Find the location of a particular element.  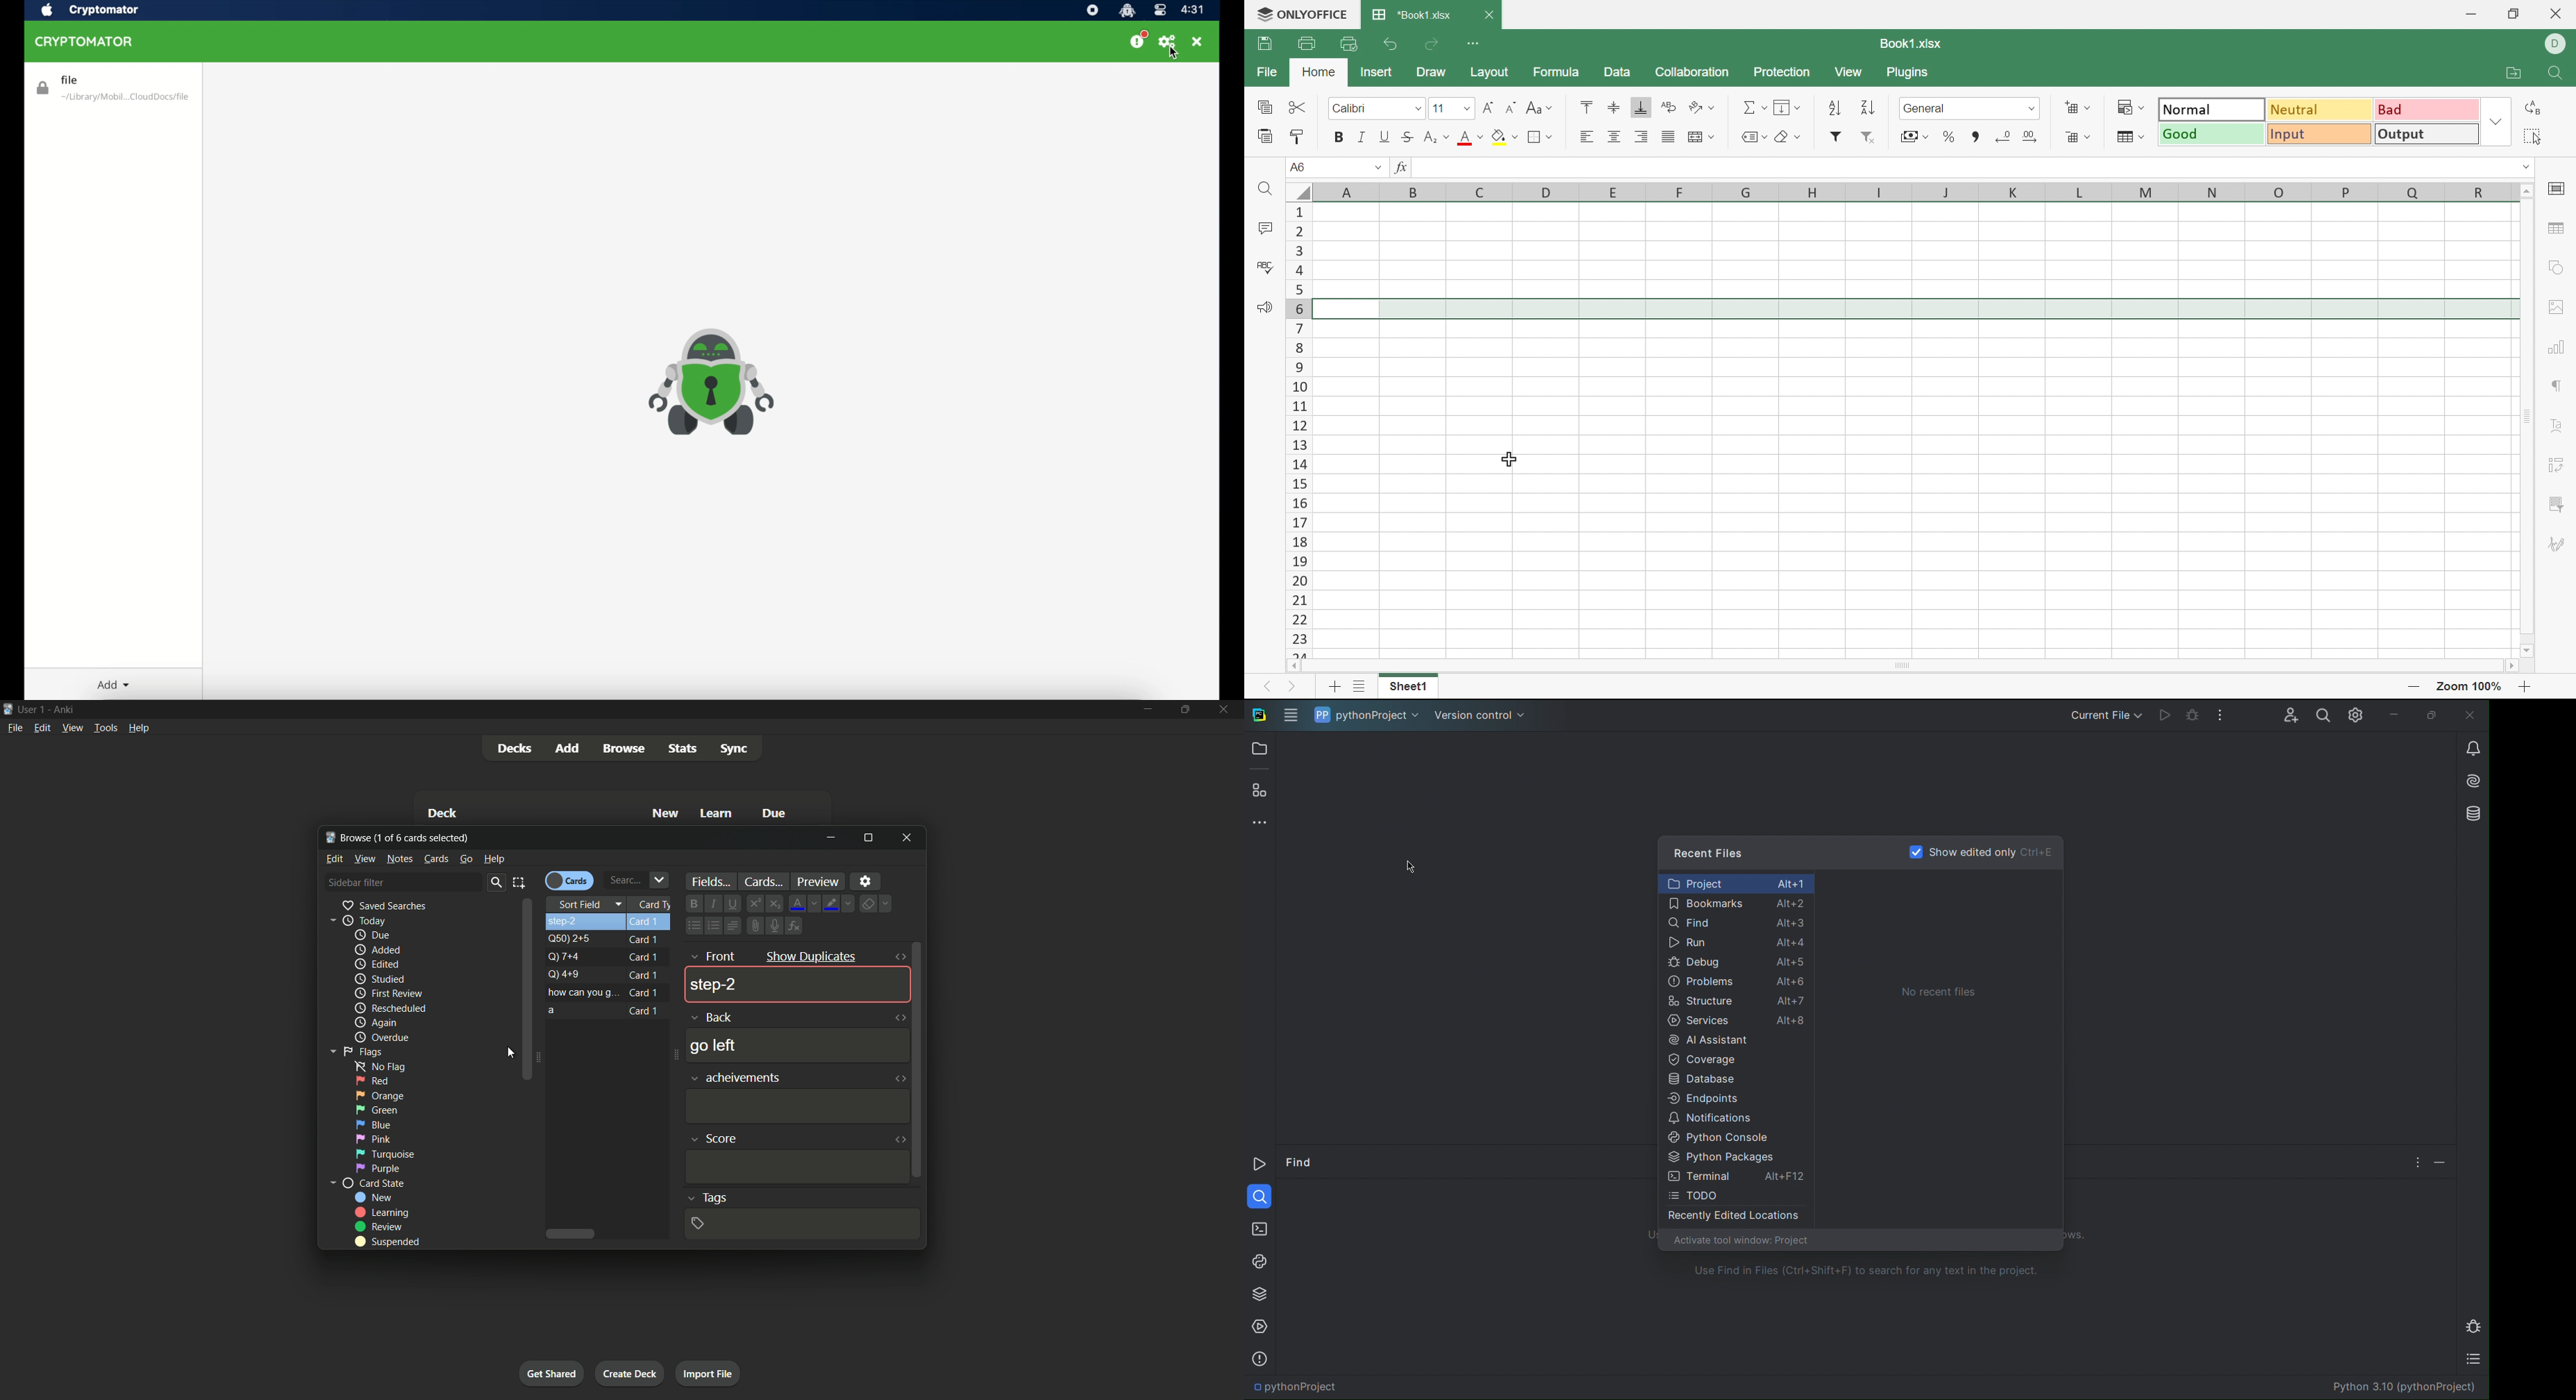

Create deck is located at coordinates (631, 1373).